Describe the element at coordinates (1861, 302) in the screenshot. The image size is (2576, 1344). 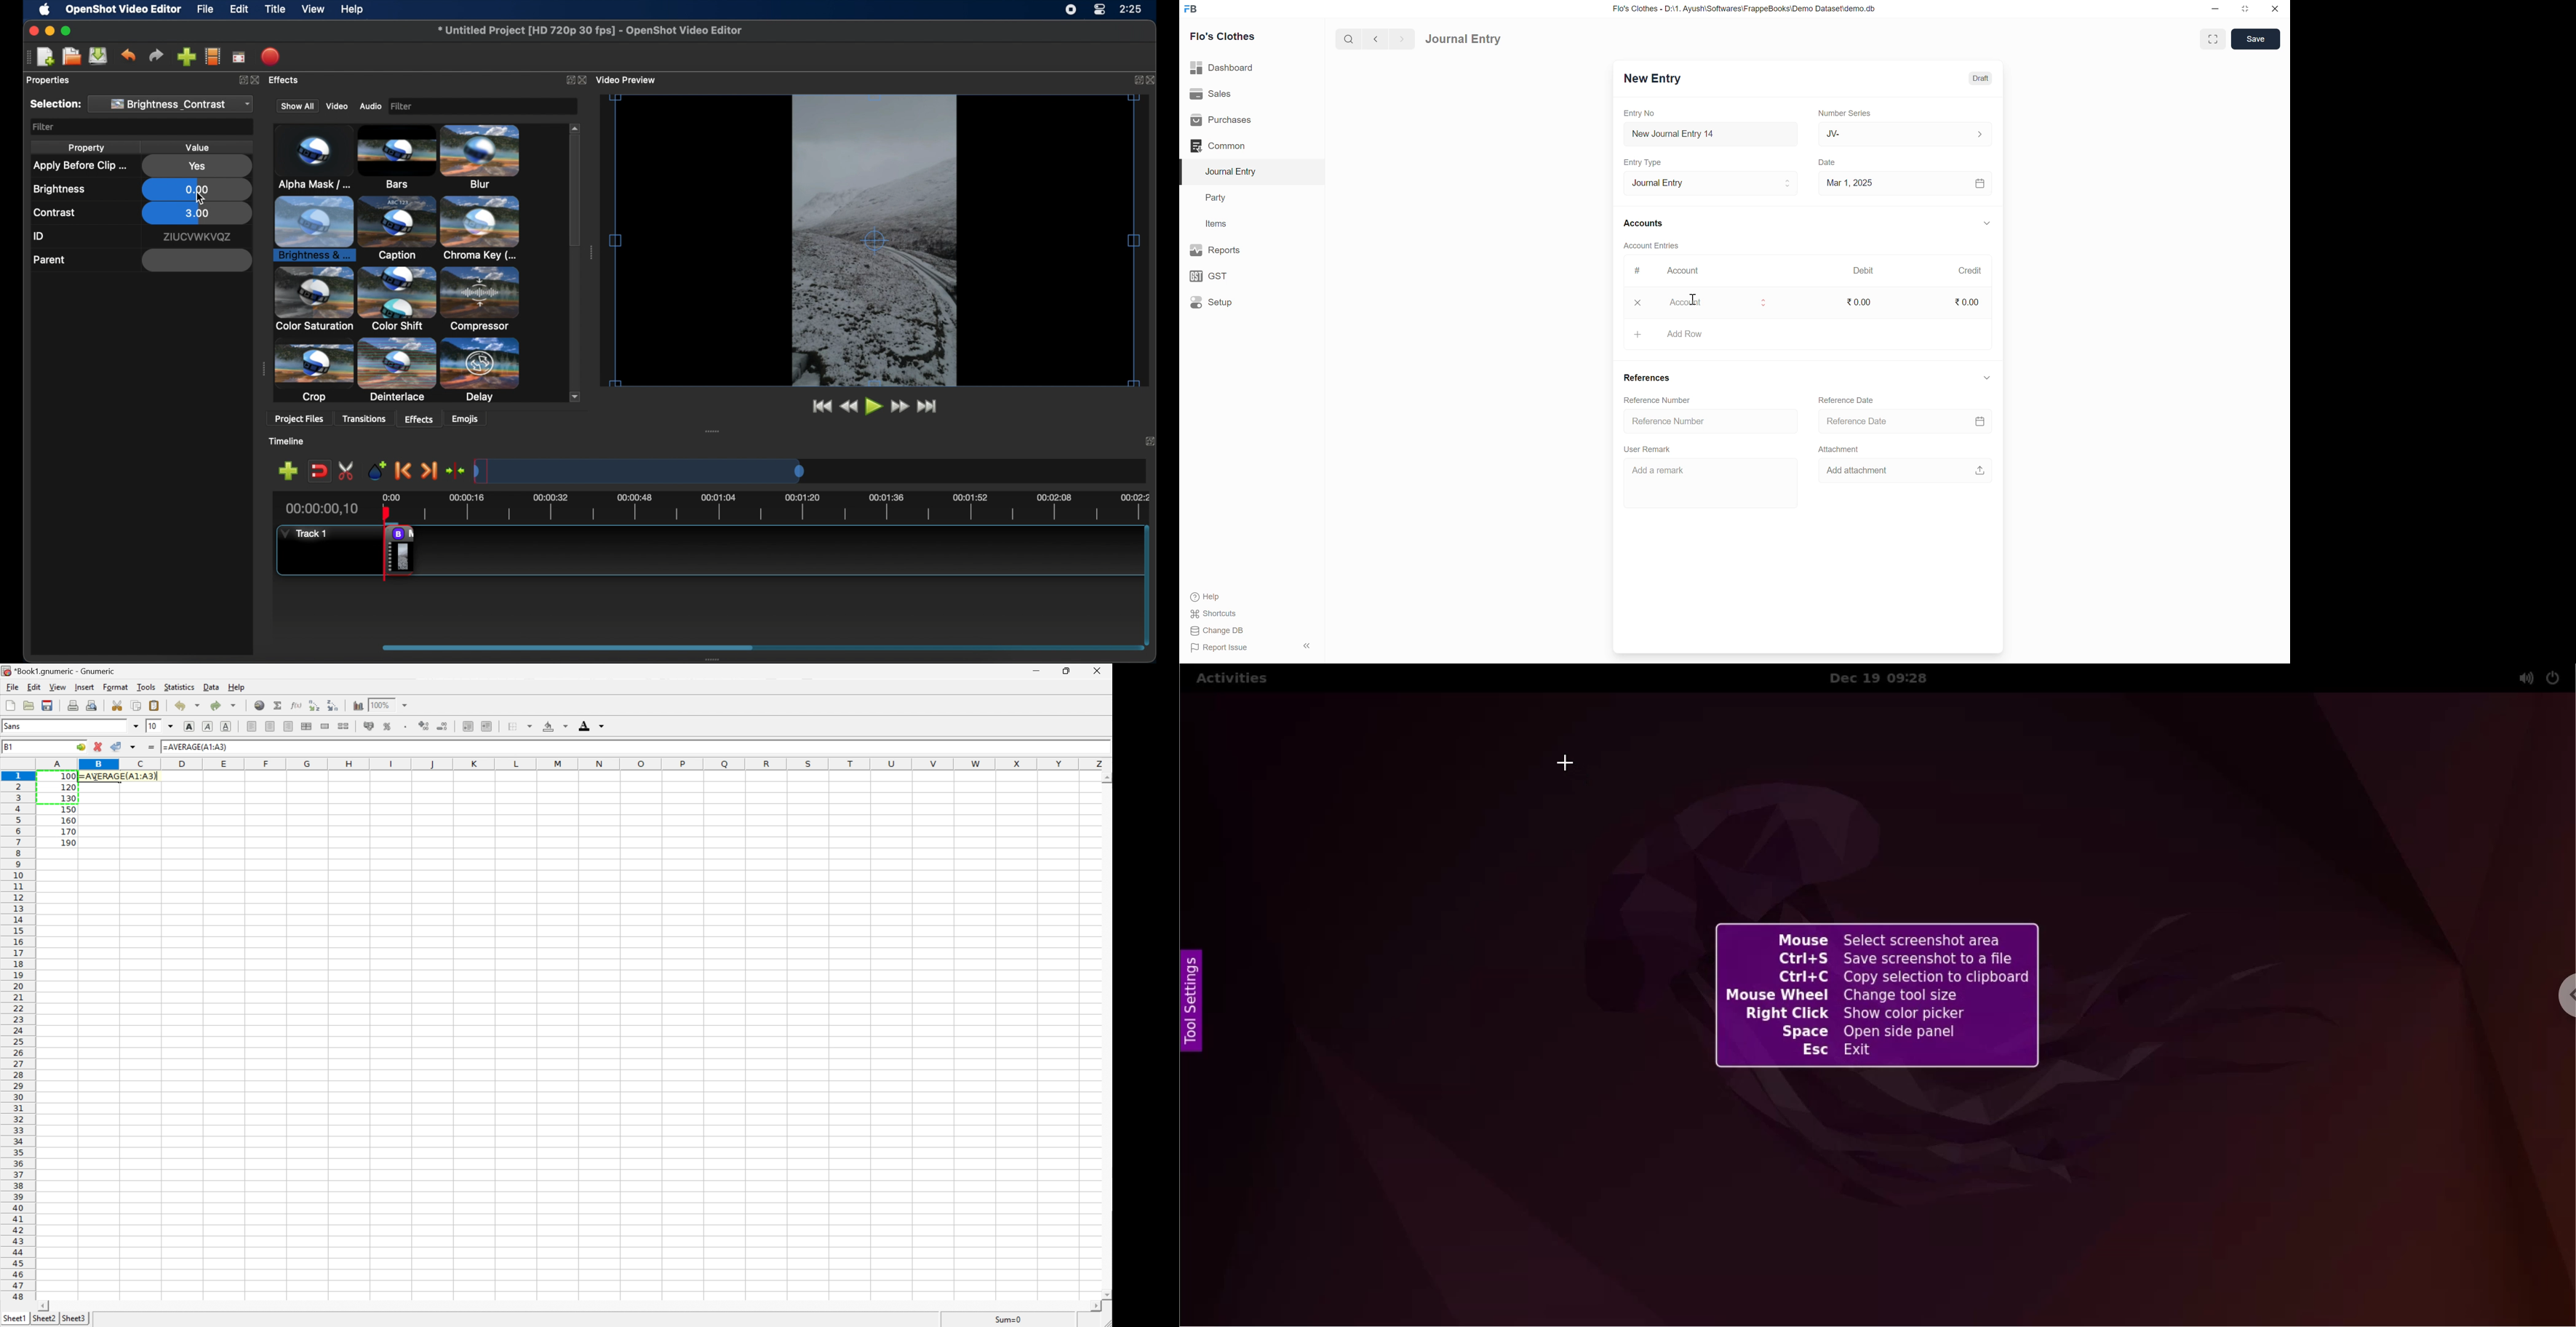
I see `0.00` at that location.